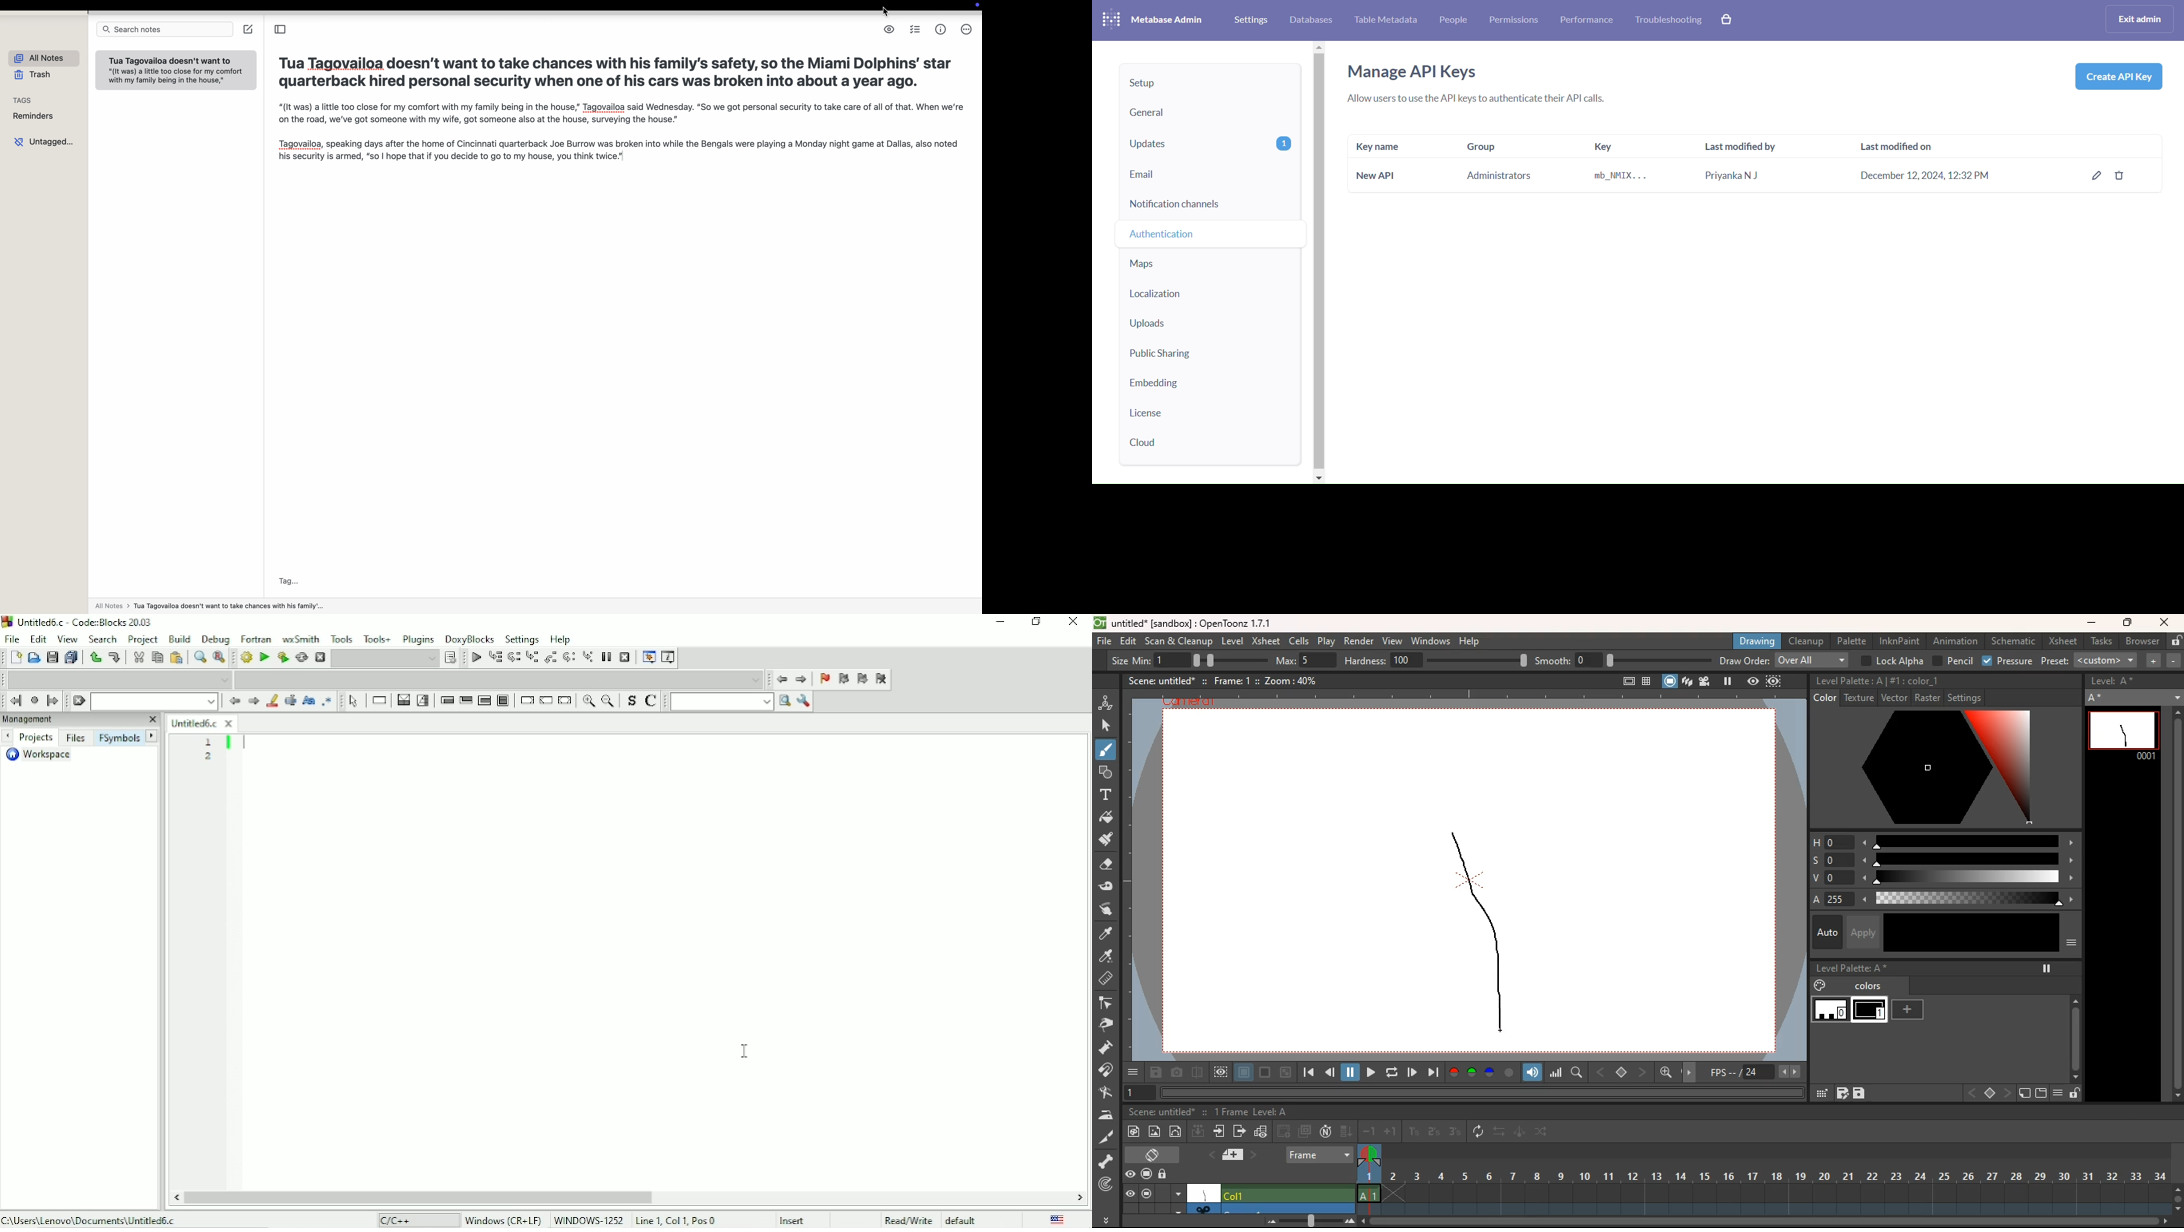 This screenshot has width=2184, height=1232. What do you see at coordinates (379, 701) in the screenshot?
I see `Instruction` at bounding box center [379, 701].